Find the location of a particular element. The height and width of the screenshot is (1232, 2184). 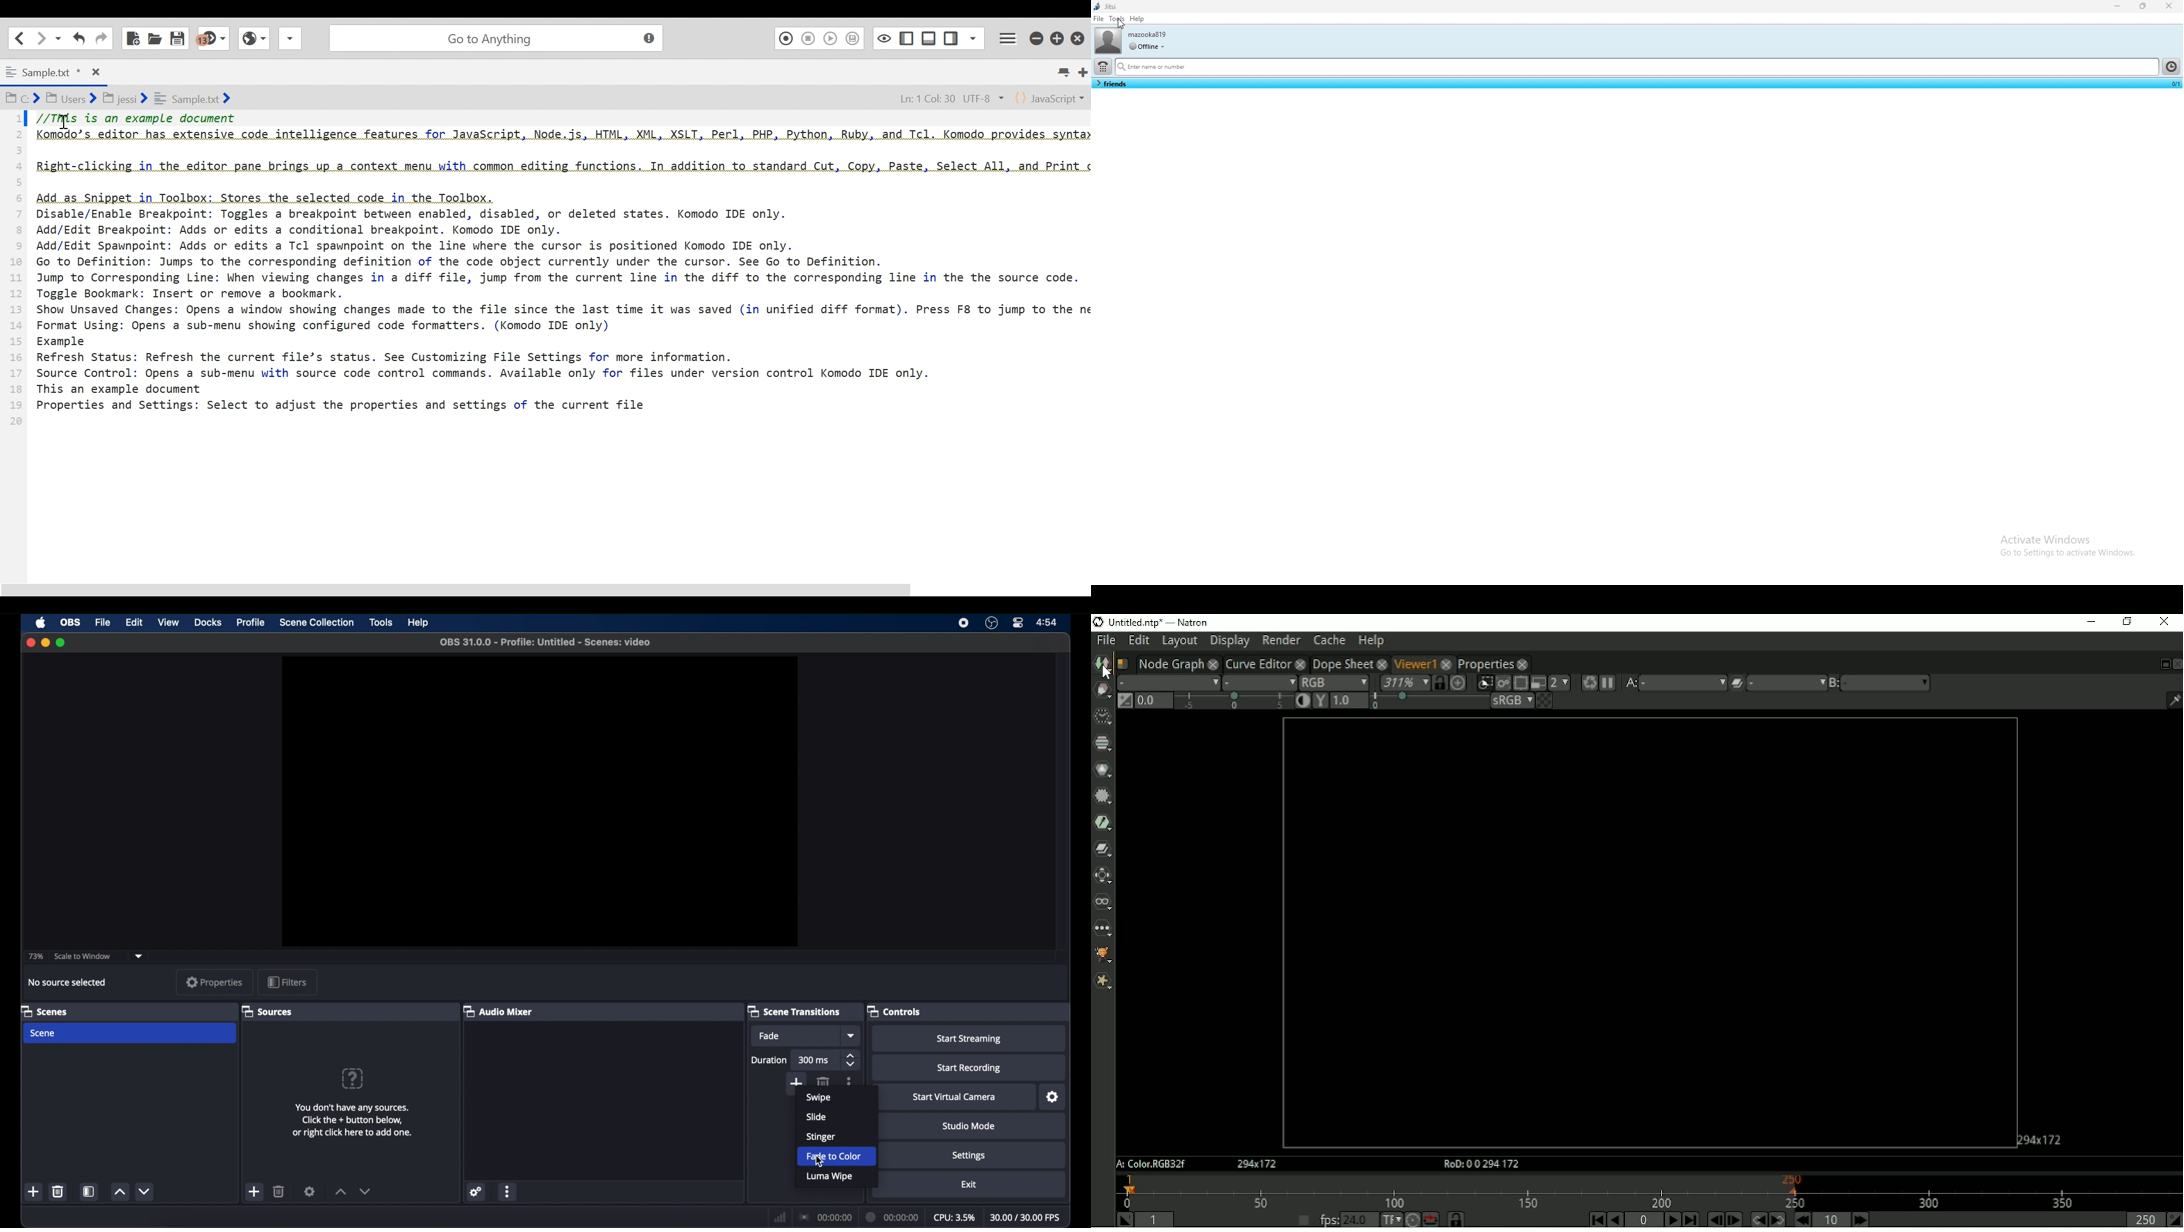

more options is located at coordinates (850, 1080).